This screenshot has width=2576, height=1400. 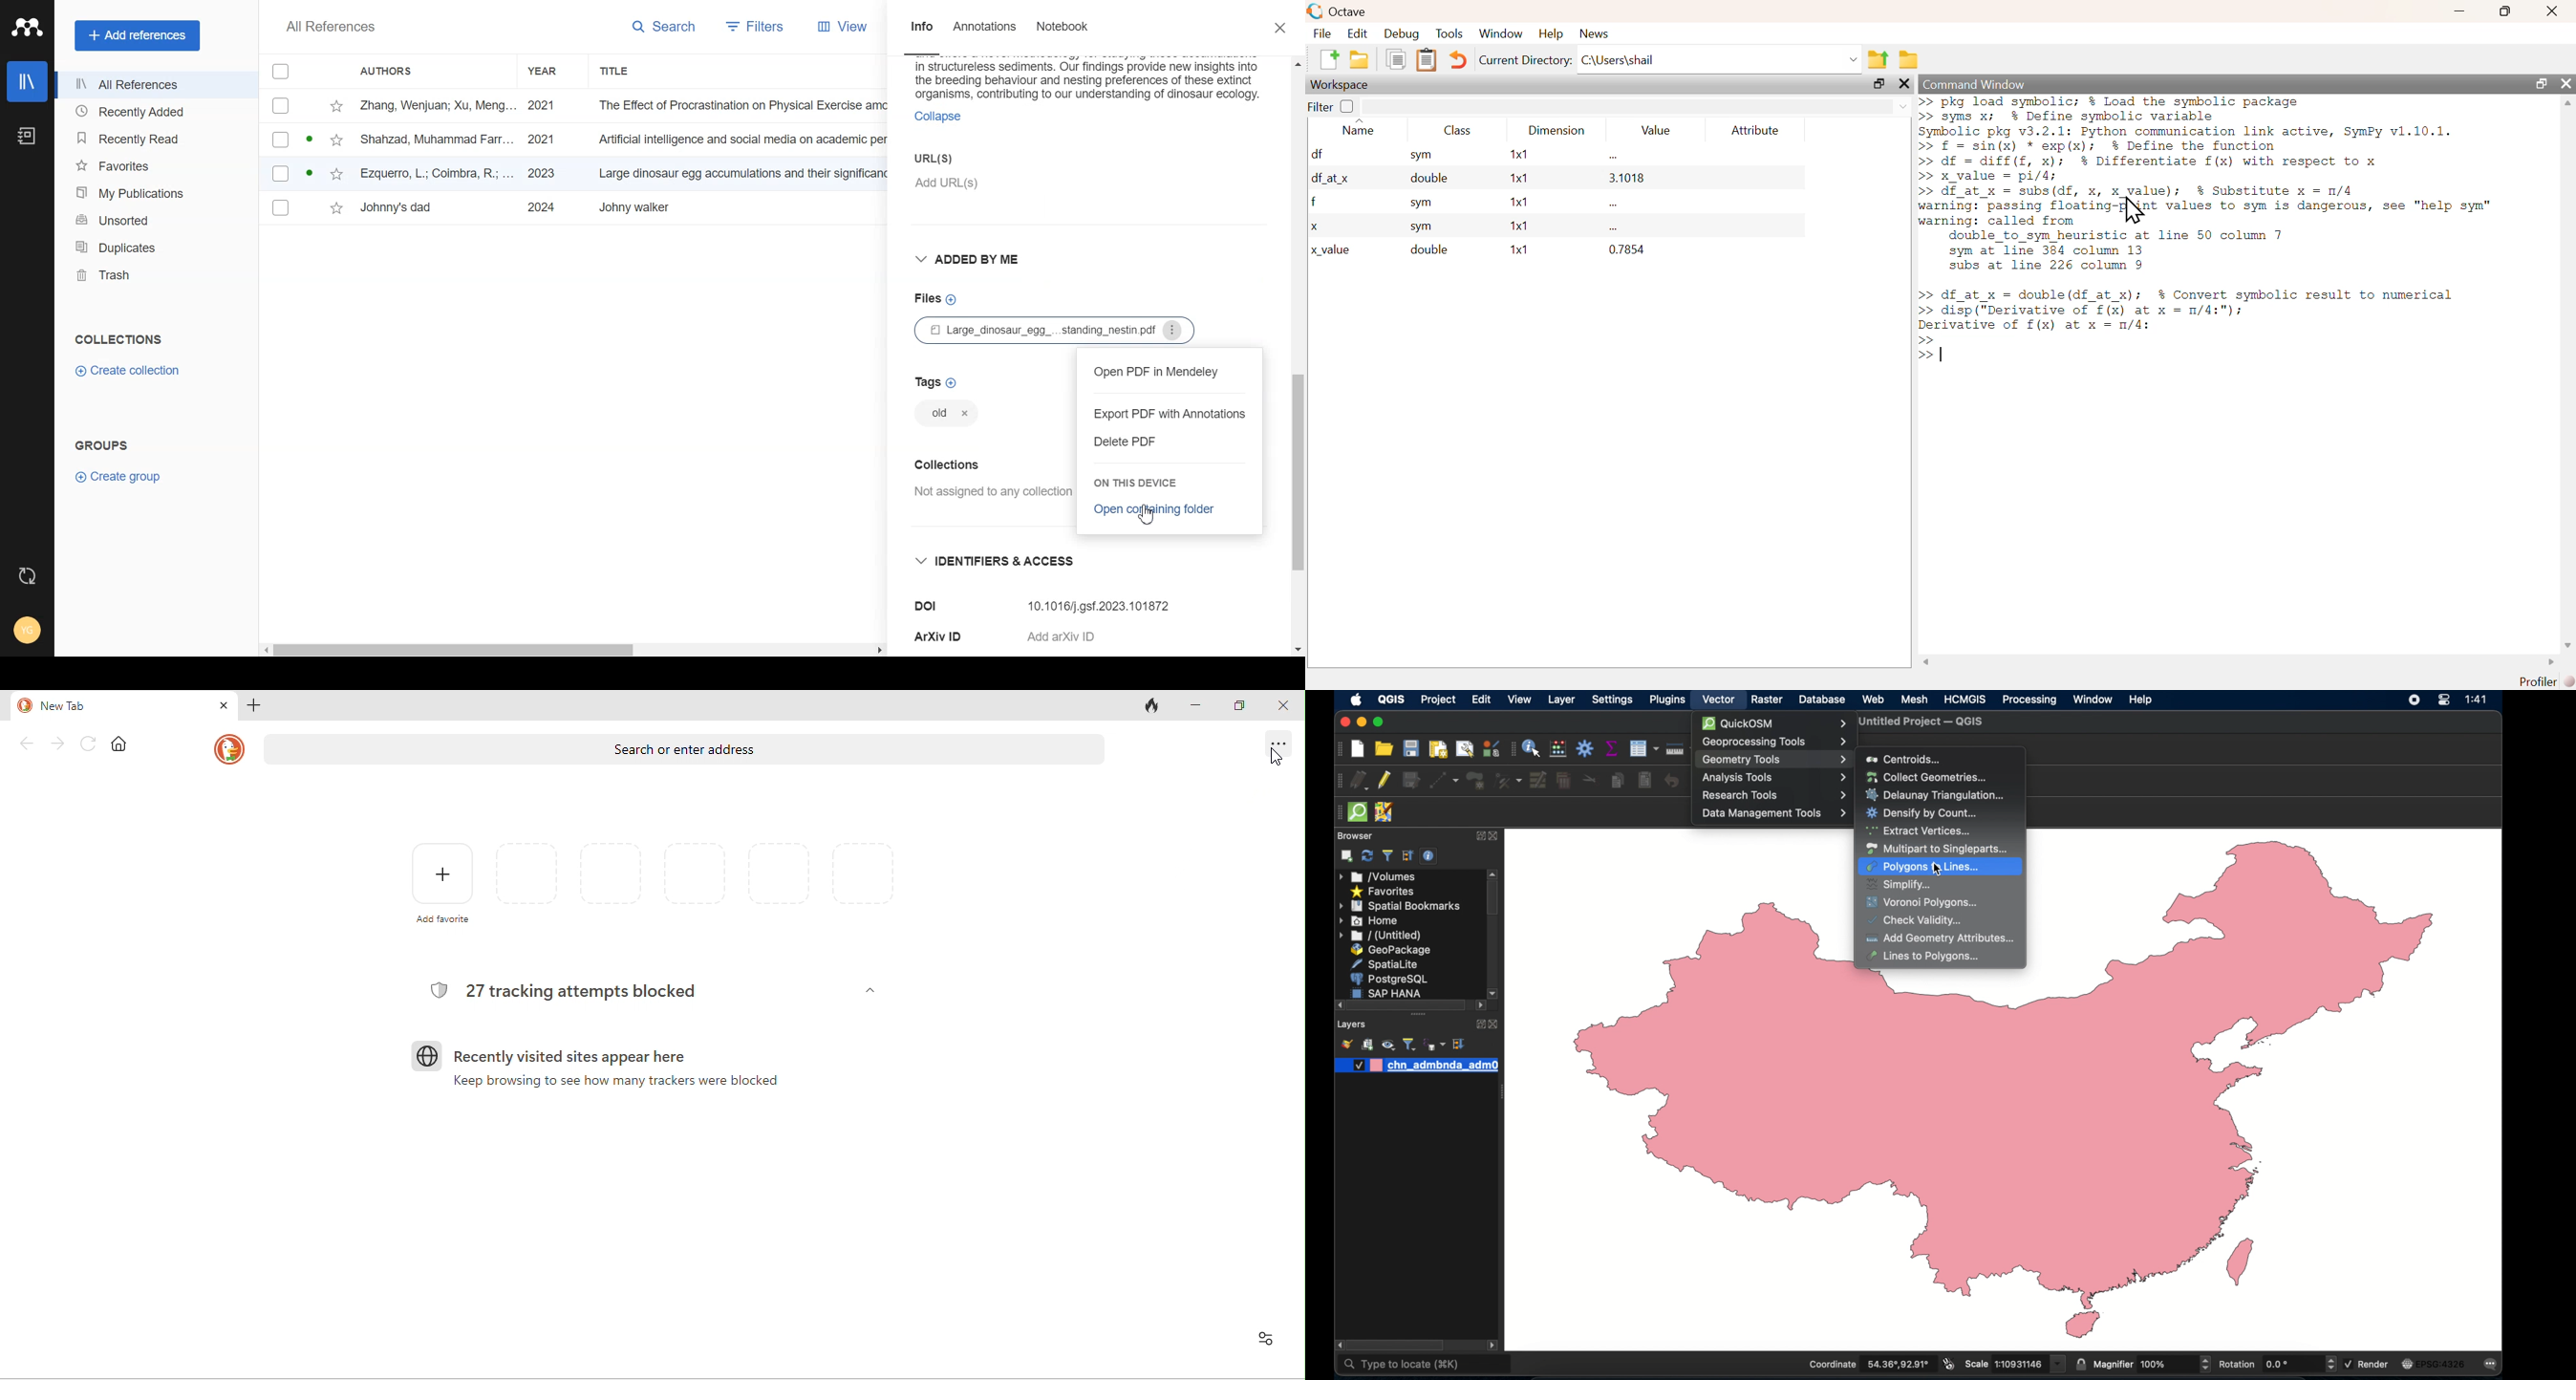 I want to click on 2021, so click(x=540, y=106).